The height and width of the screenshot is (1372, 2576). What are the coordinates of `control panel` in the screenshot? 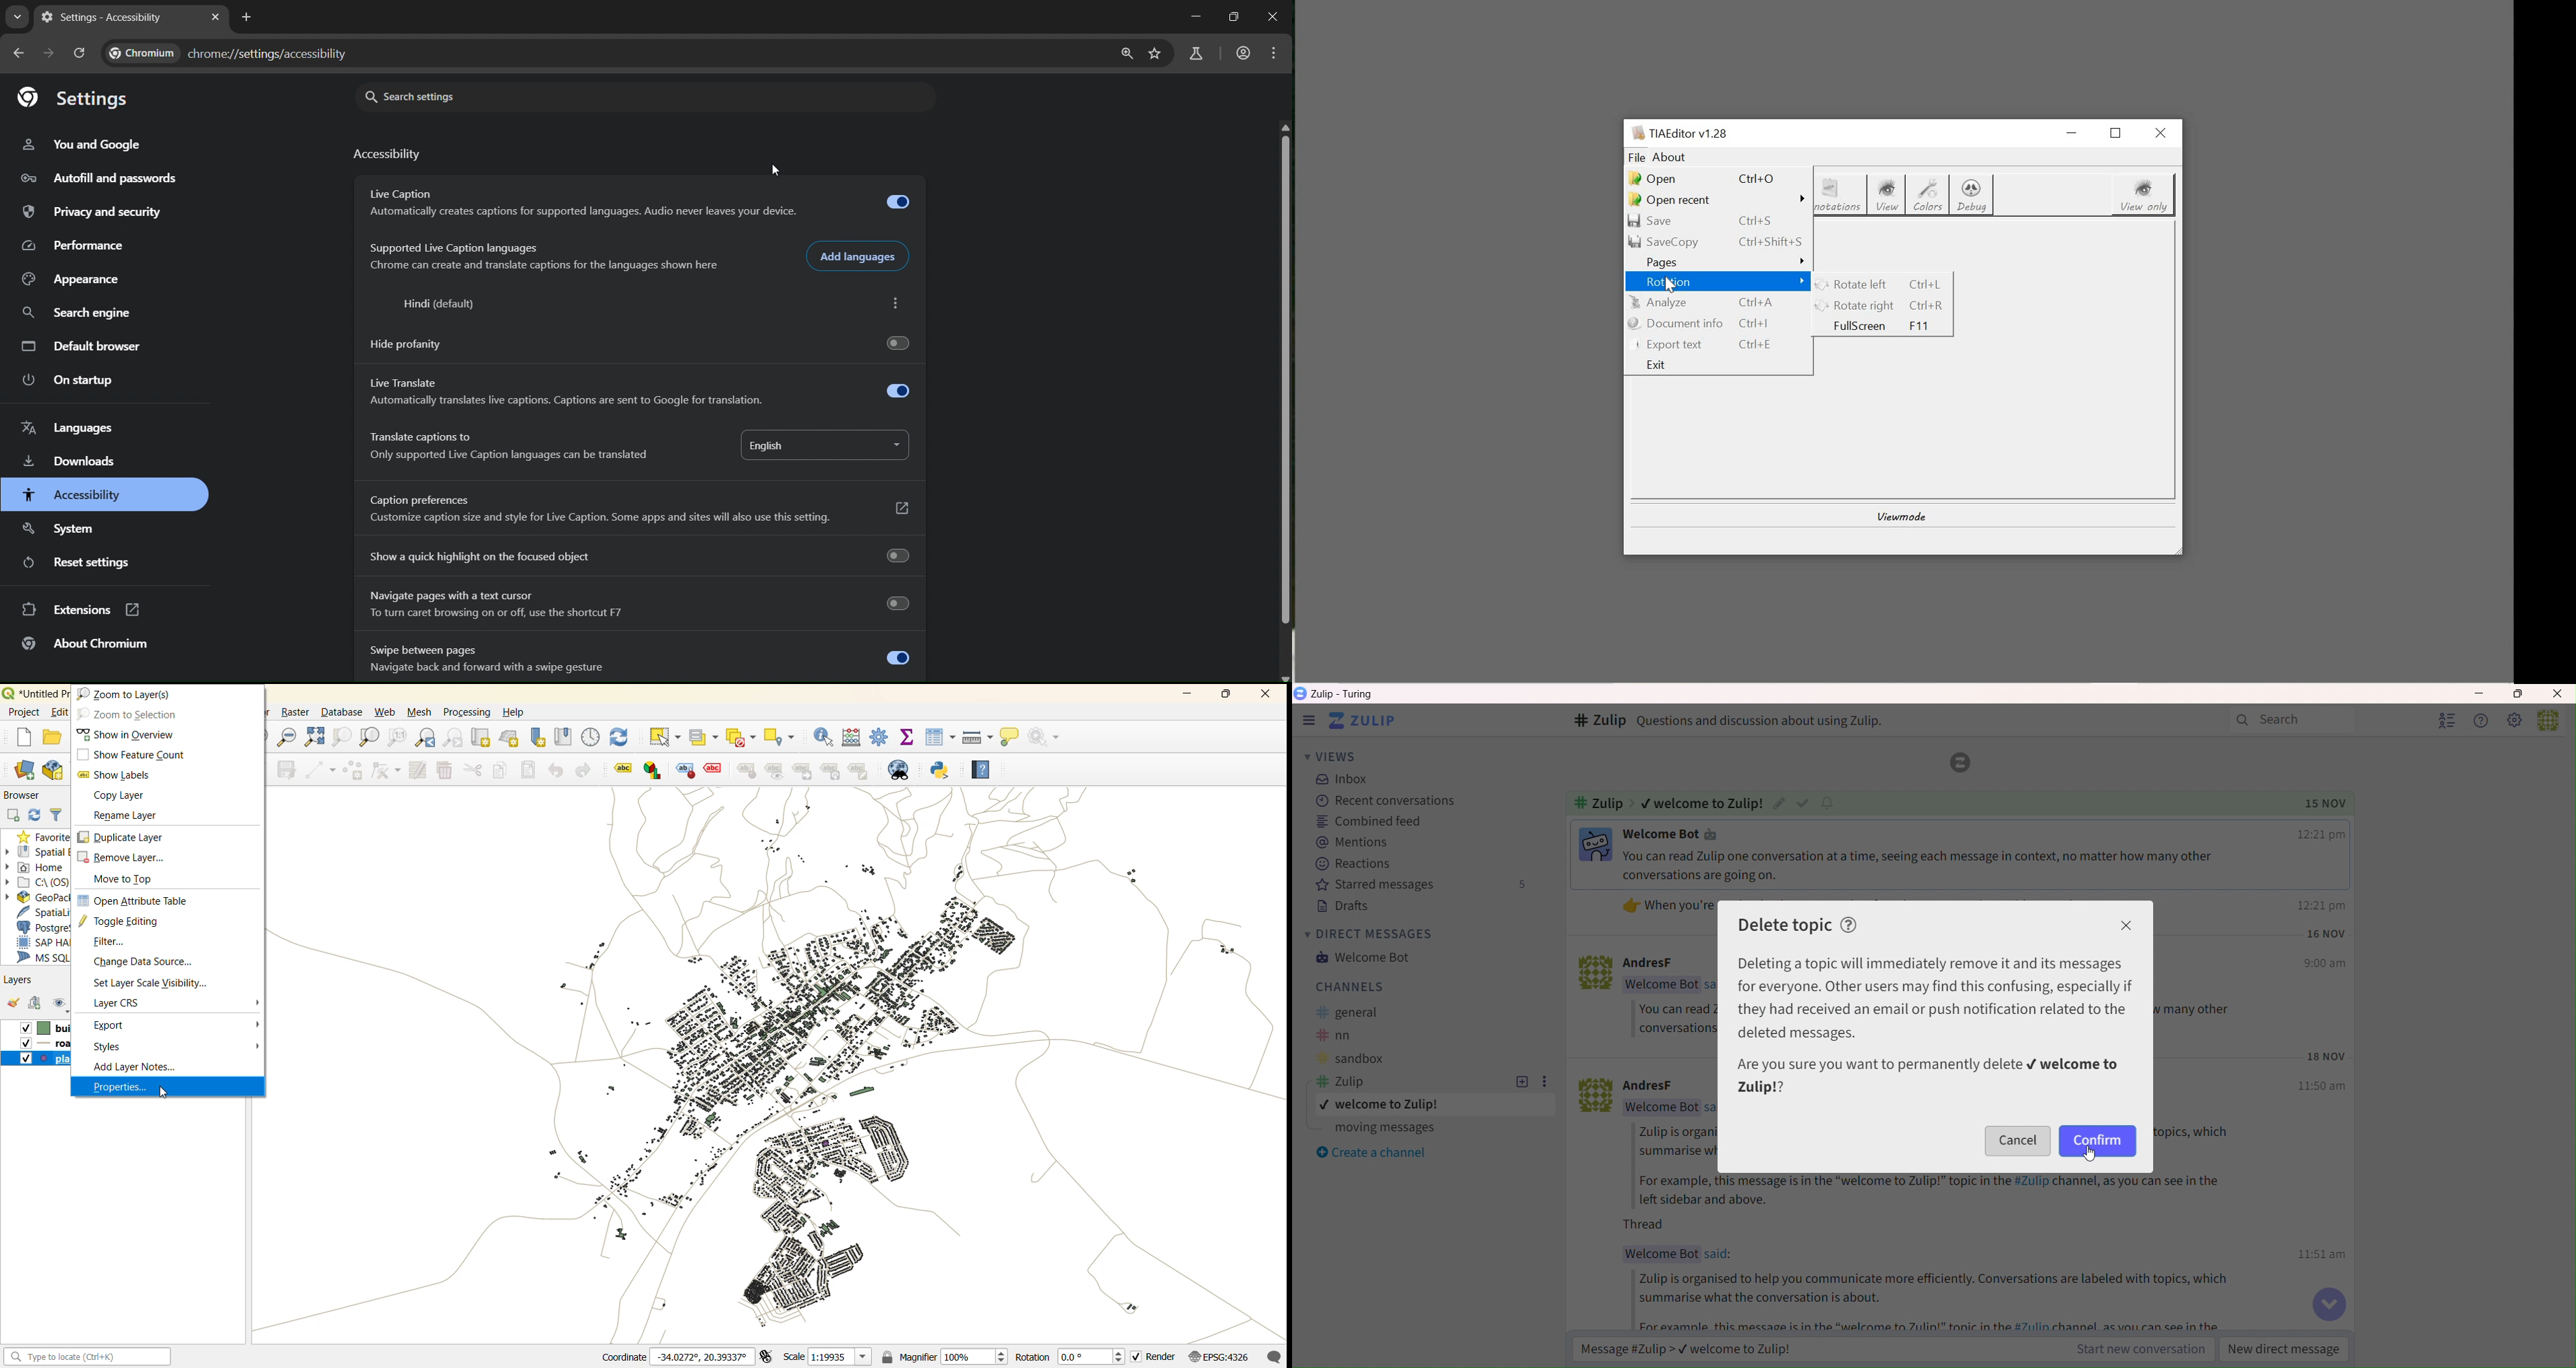 It's located at (590, 736).